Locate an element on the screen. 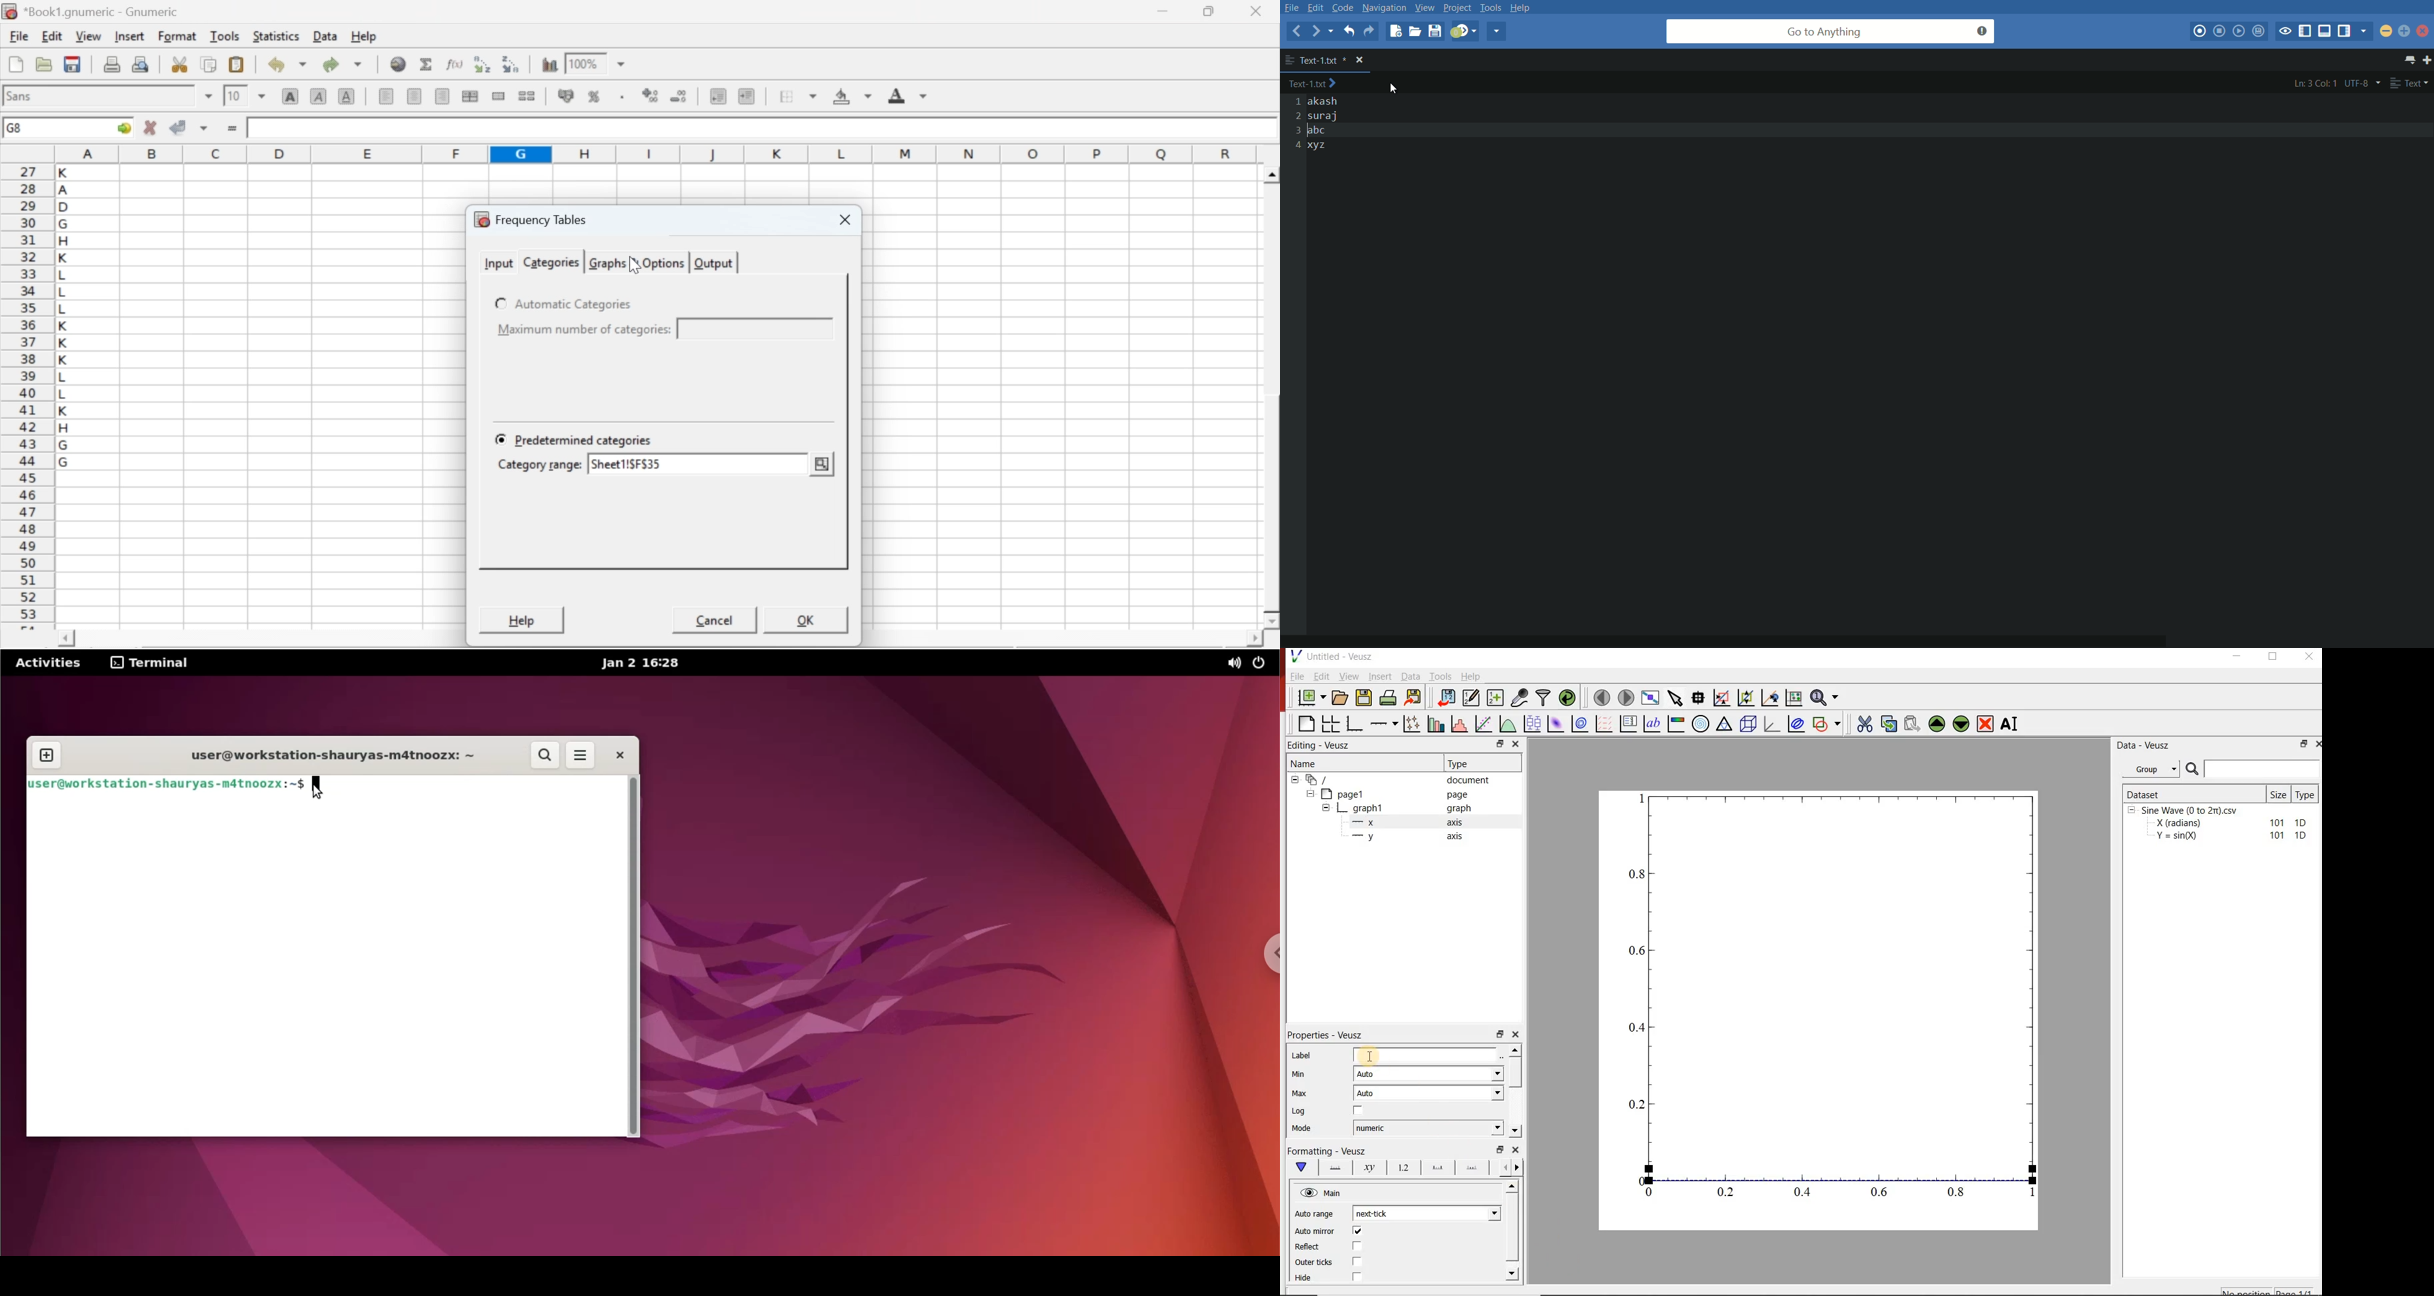 The width and height of the screenshot is (2436, 1316). decrease number of decimals displayed is located at coordinates (678, 97).